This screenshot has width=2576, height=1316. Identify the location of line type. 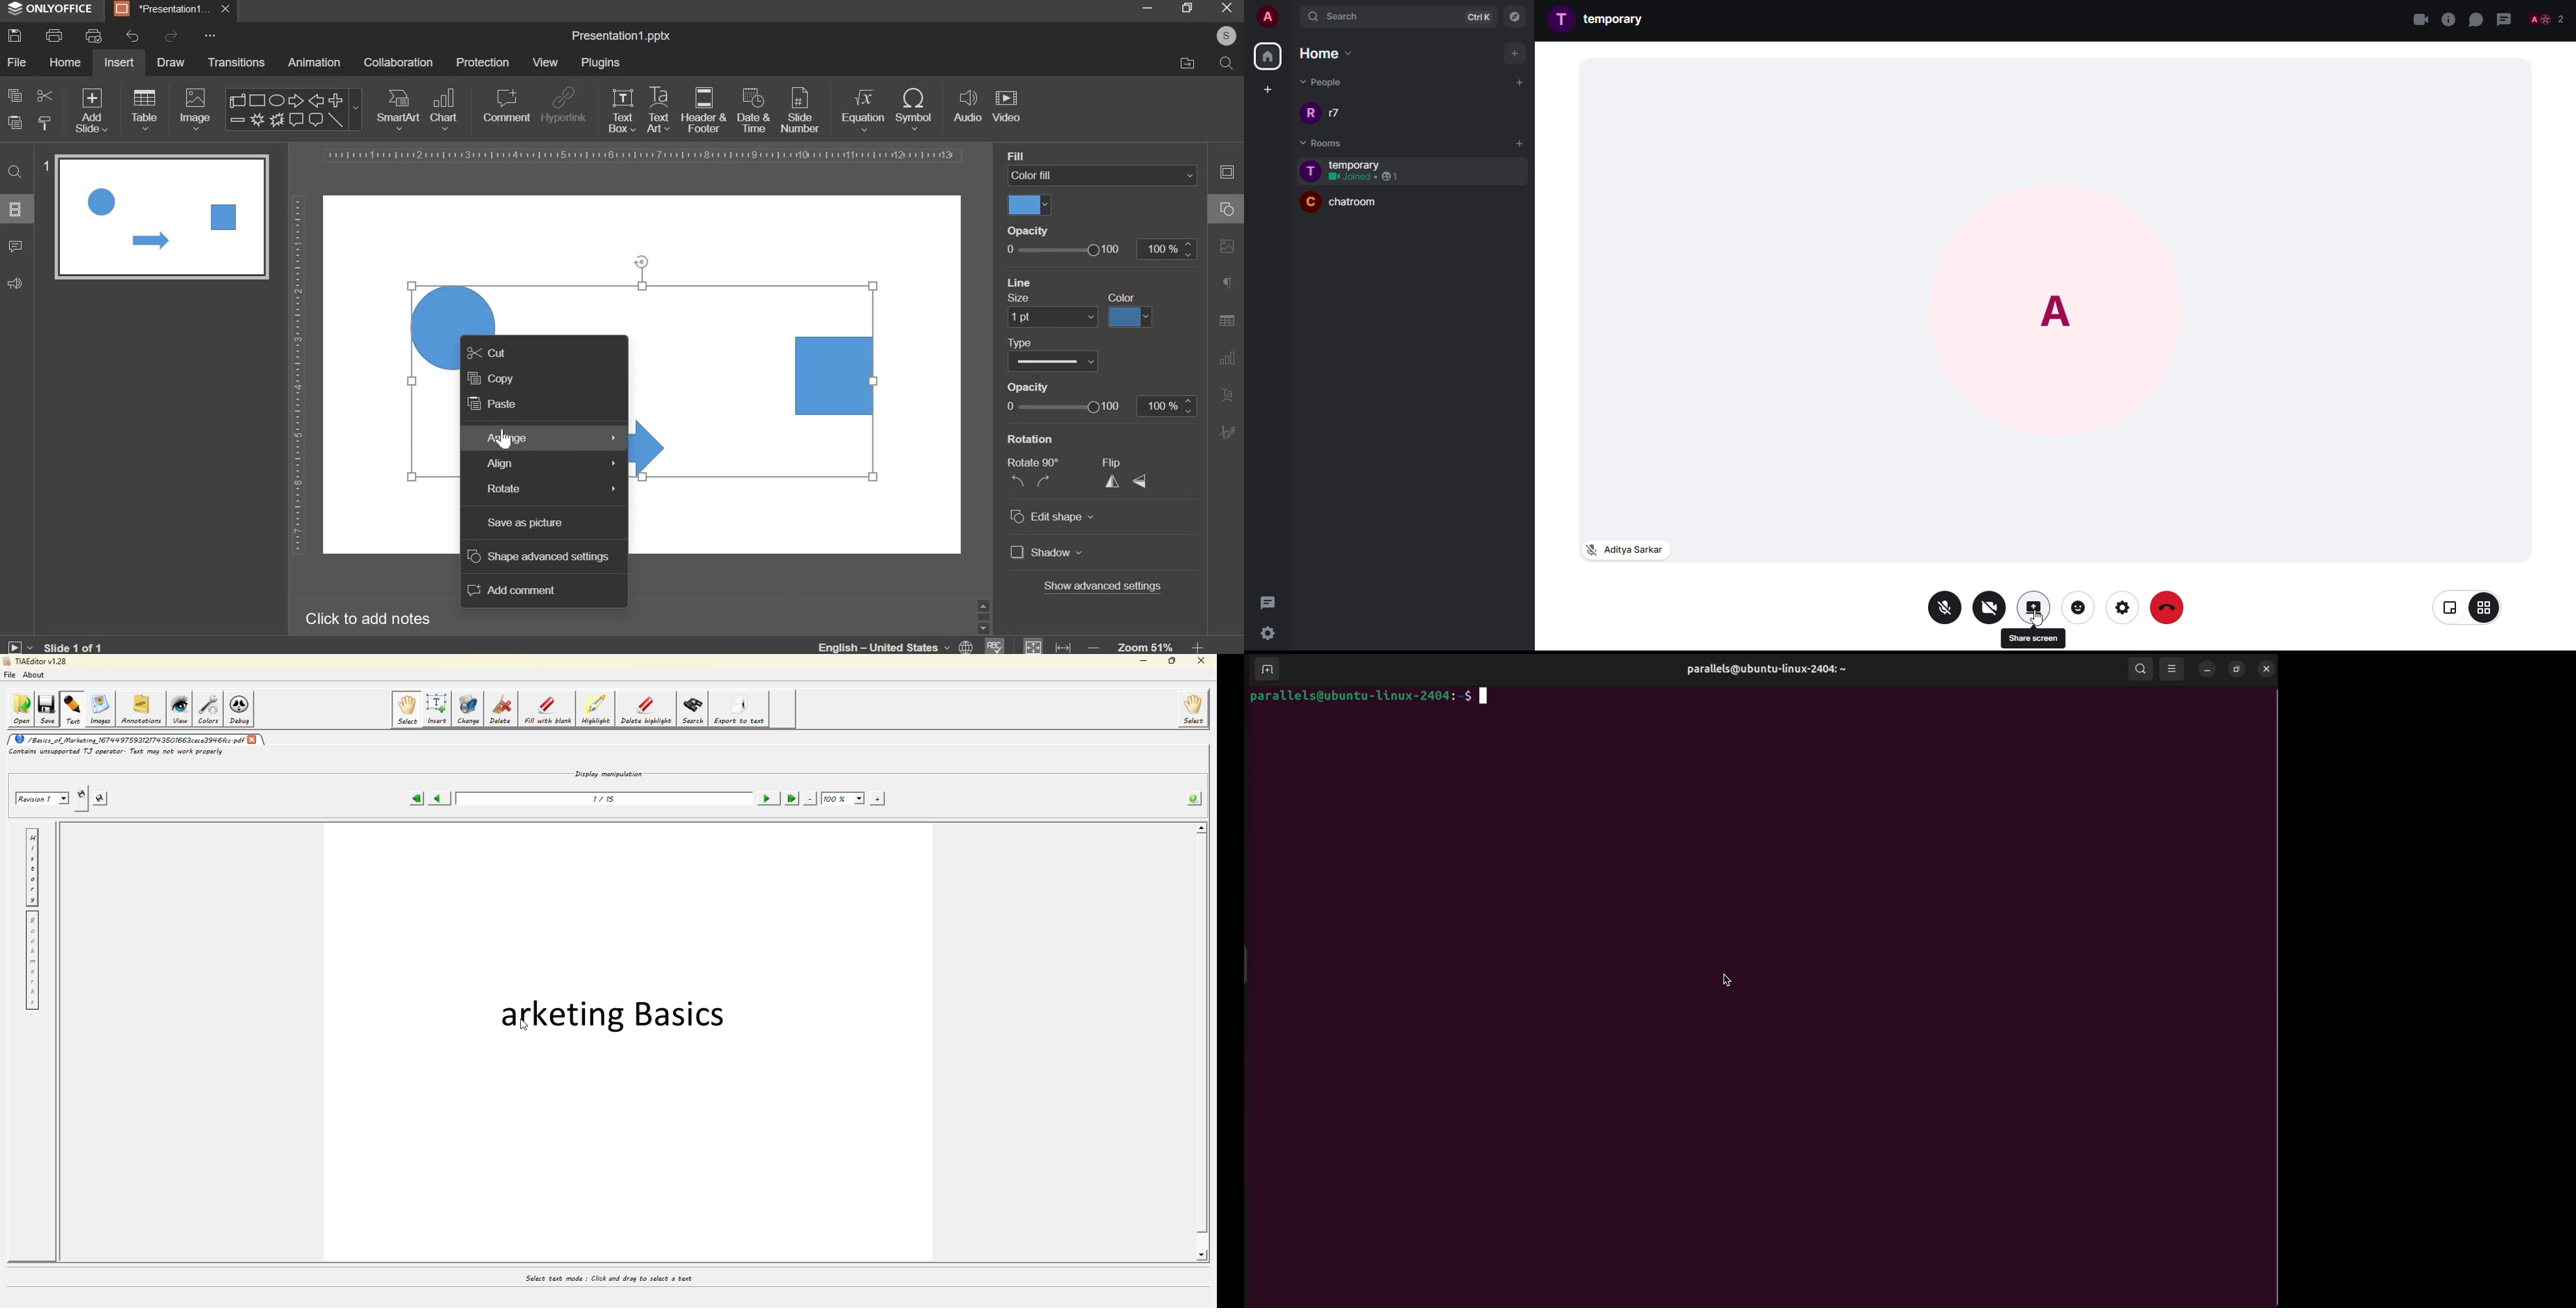
(1053, 362).